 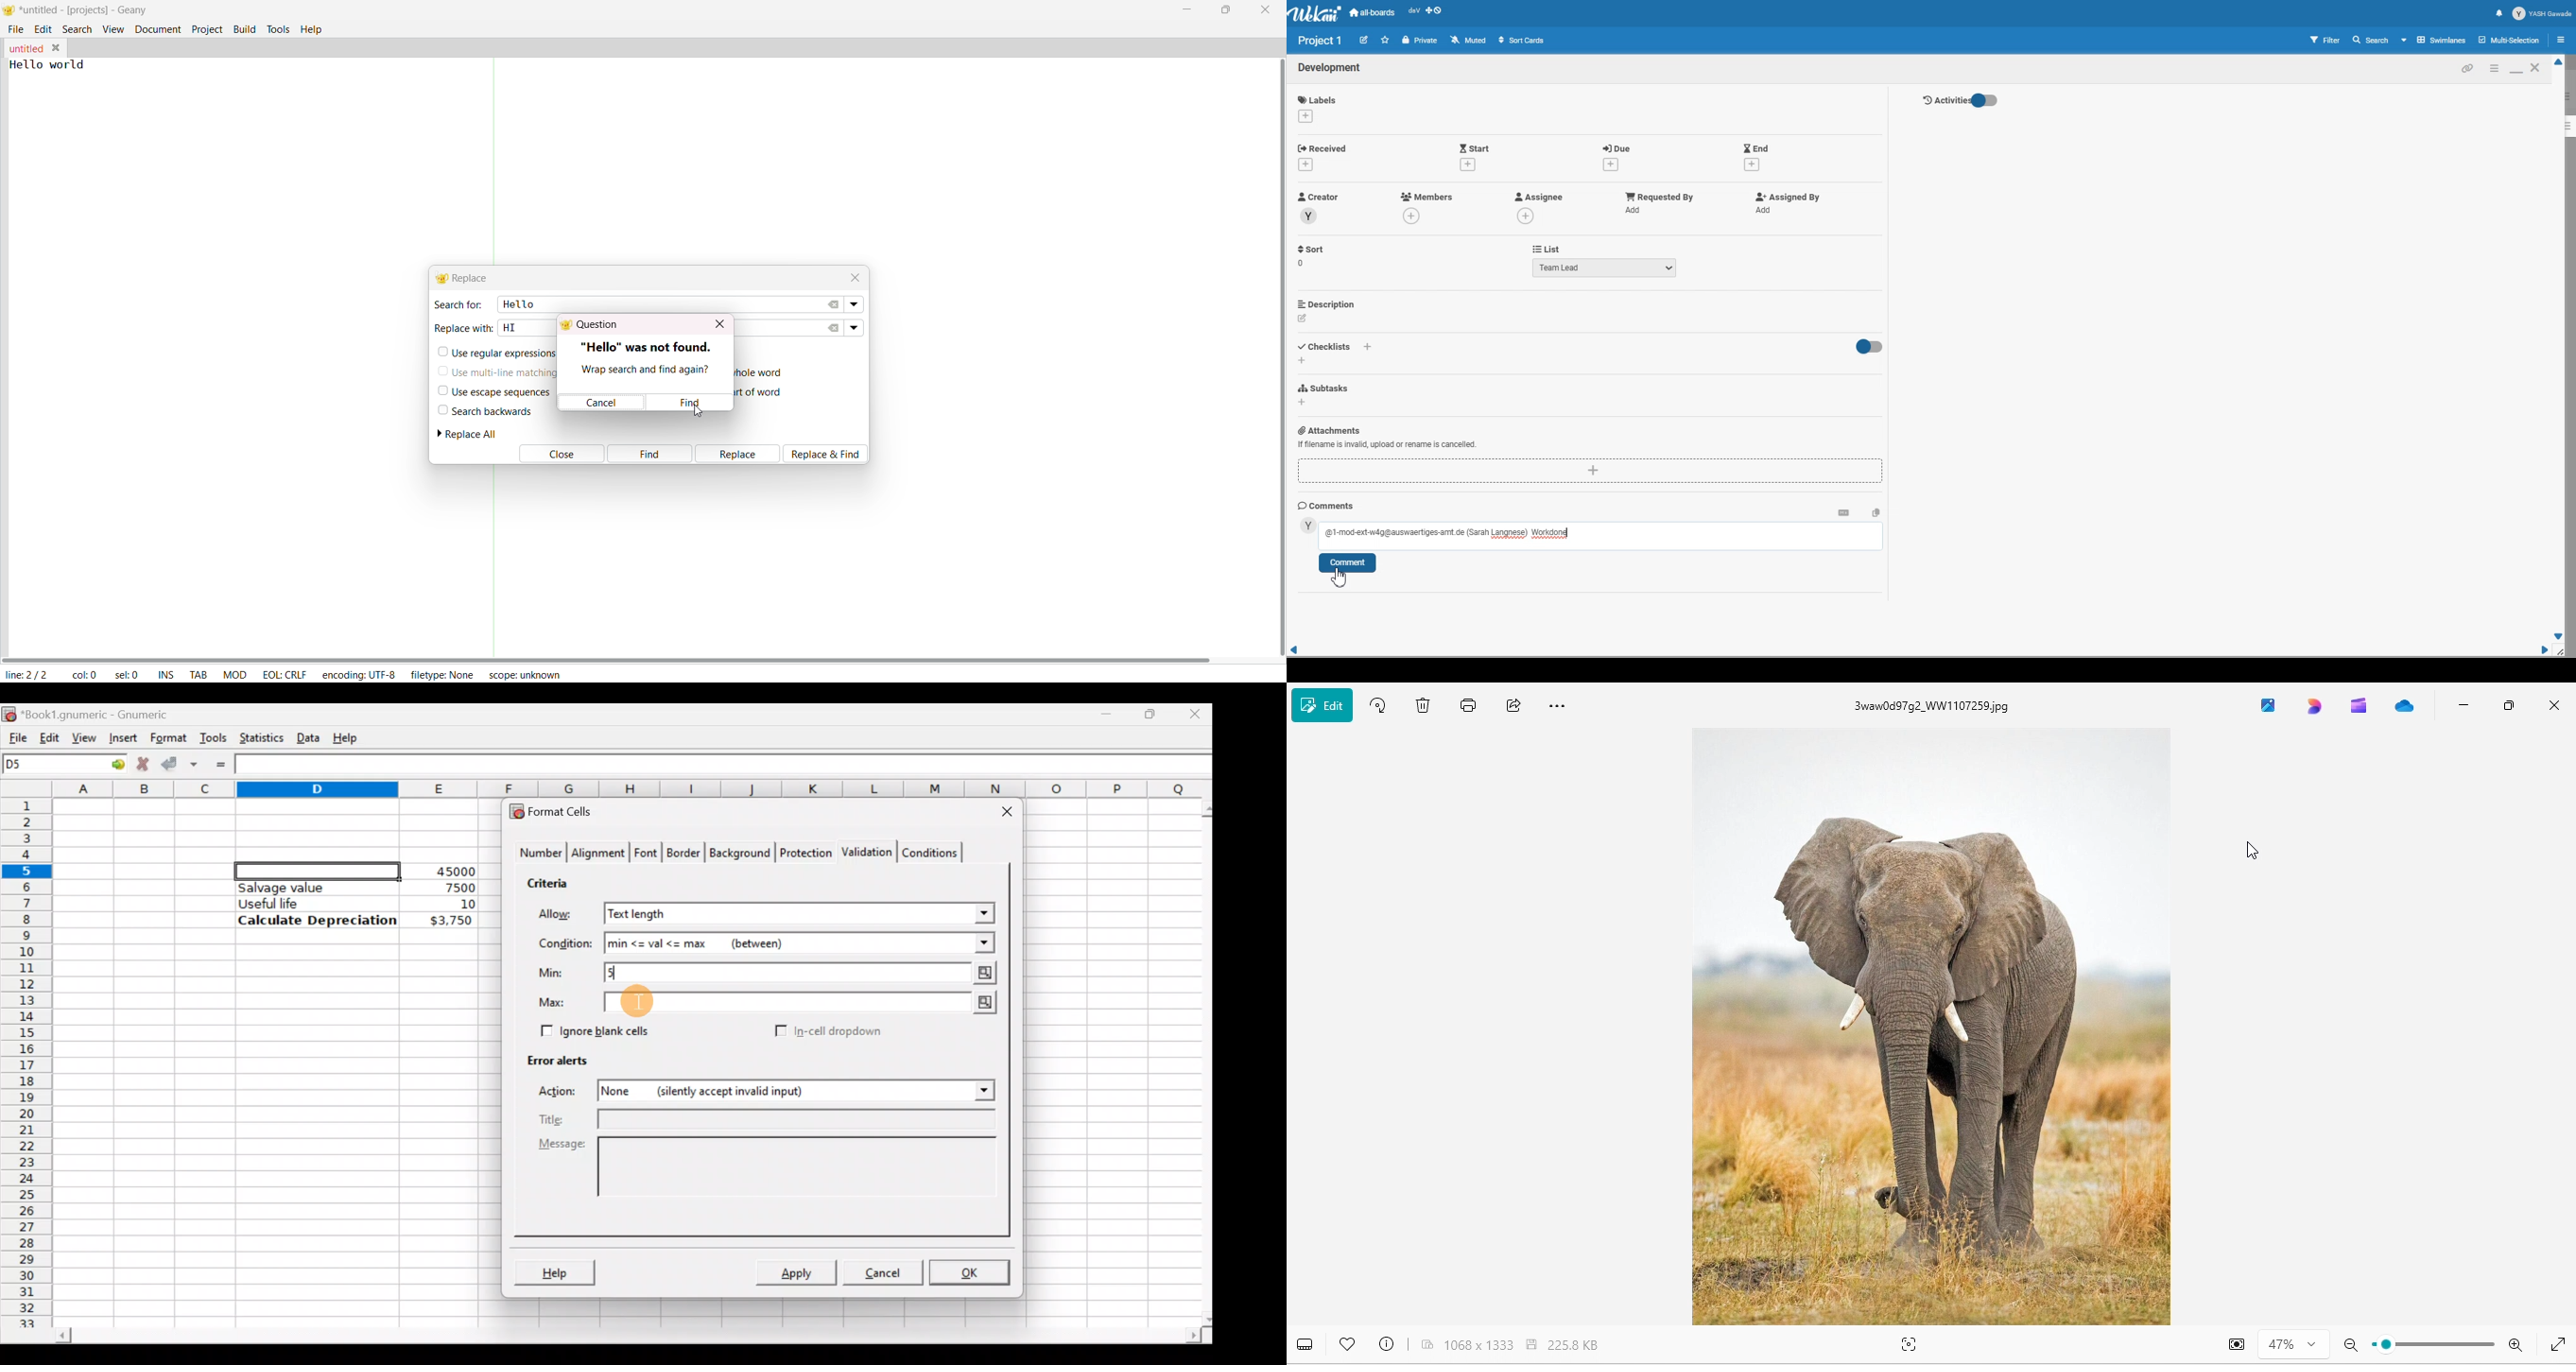 What do you see at coordinates (1937, 708) in the screenshot?
I see `3waw0d97g2 WW1107259jpg` at bounding box center [1937, 708].